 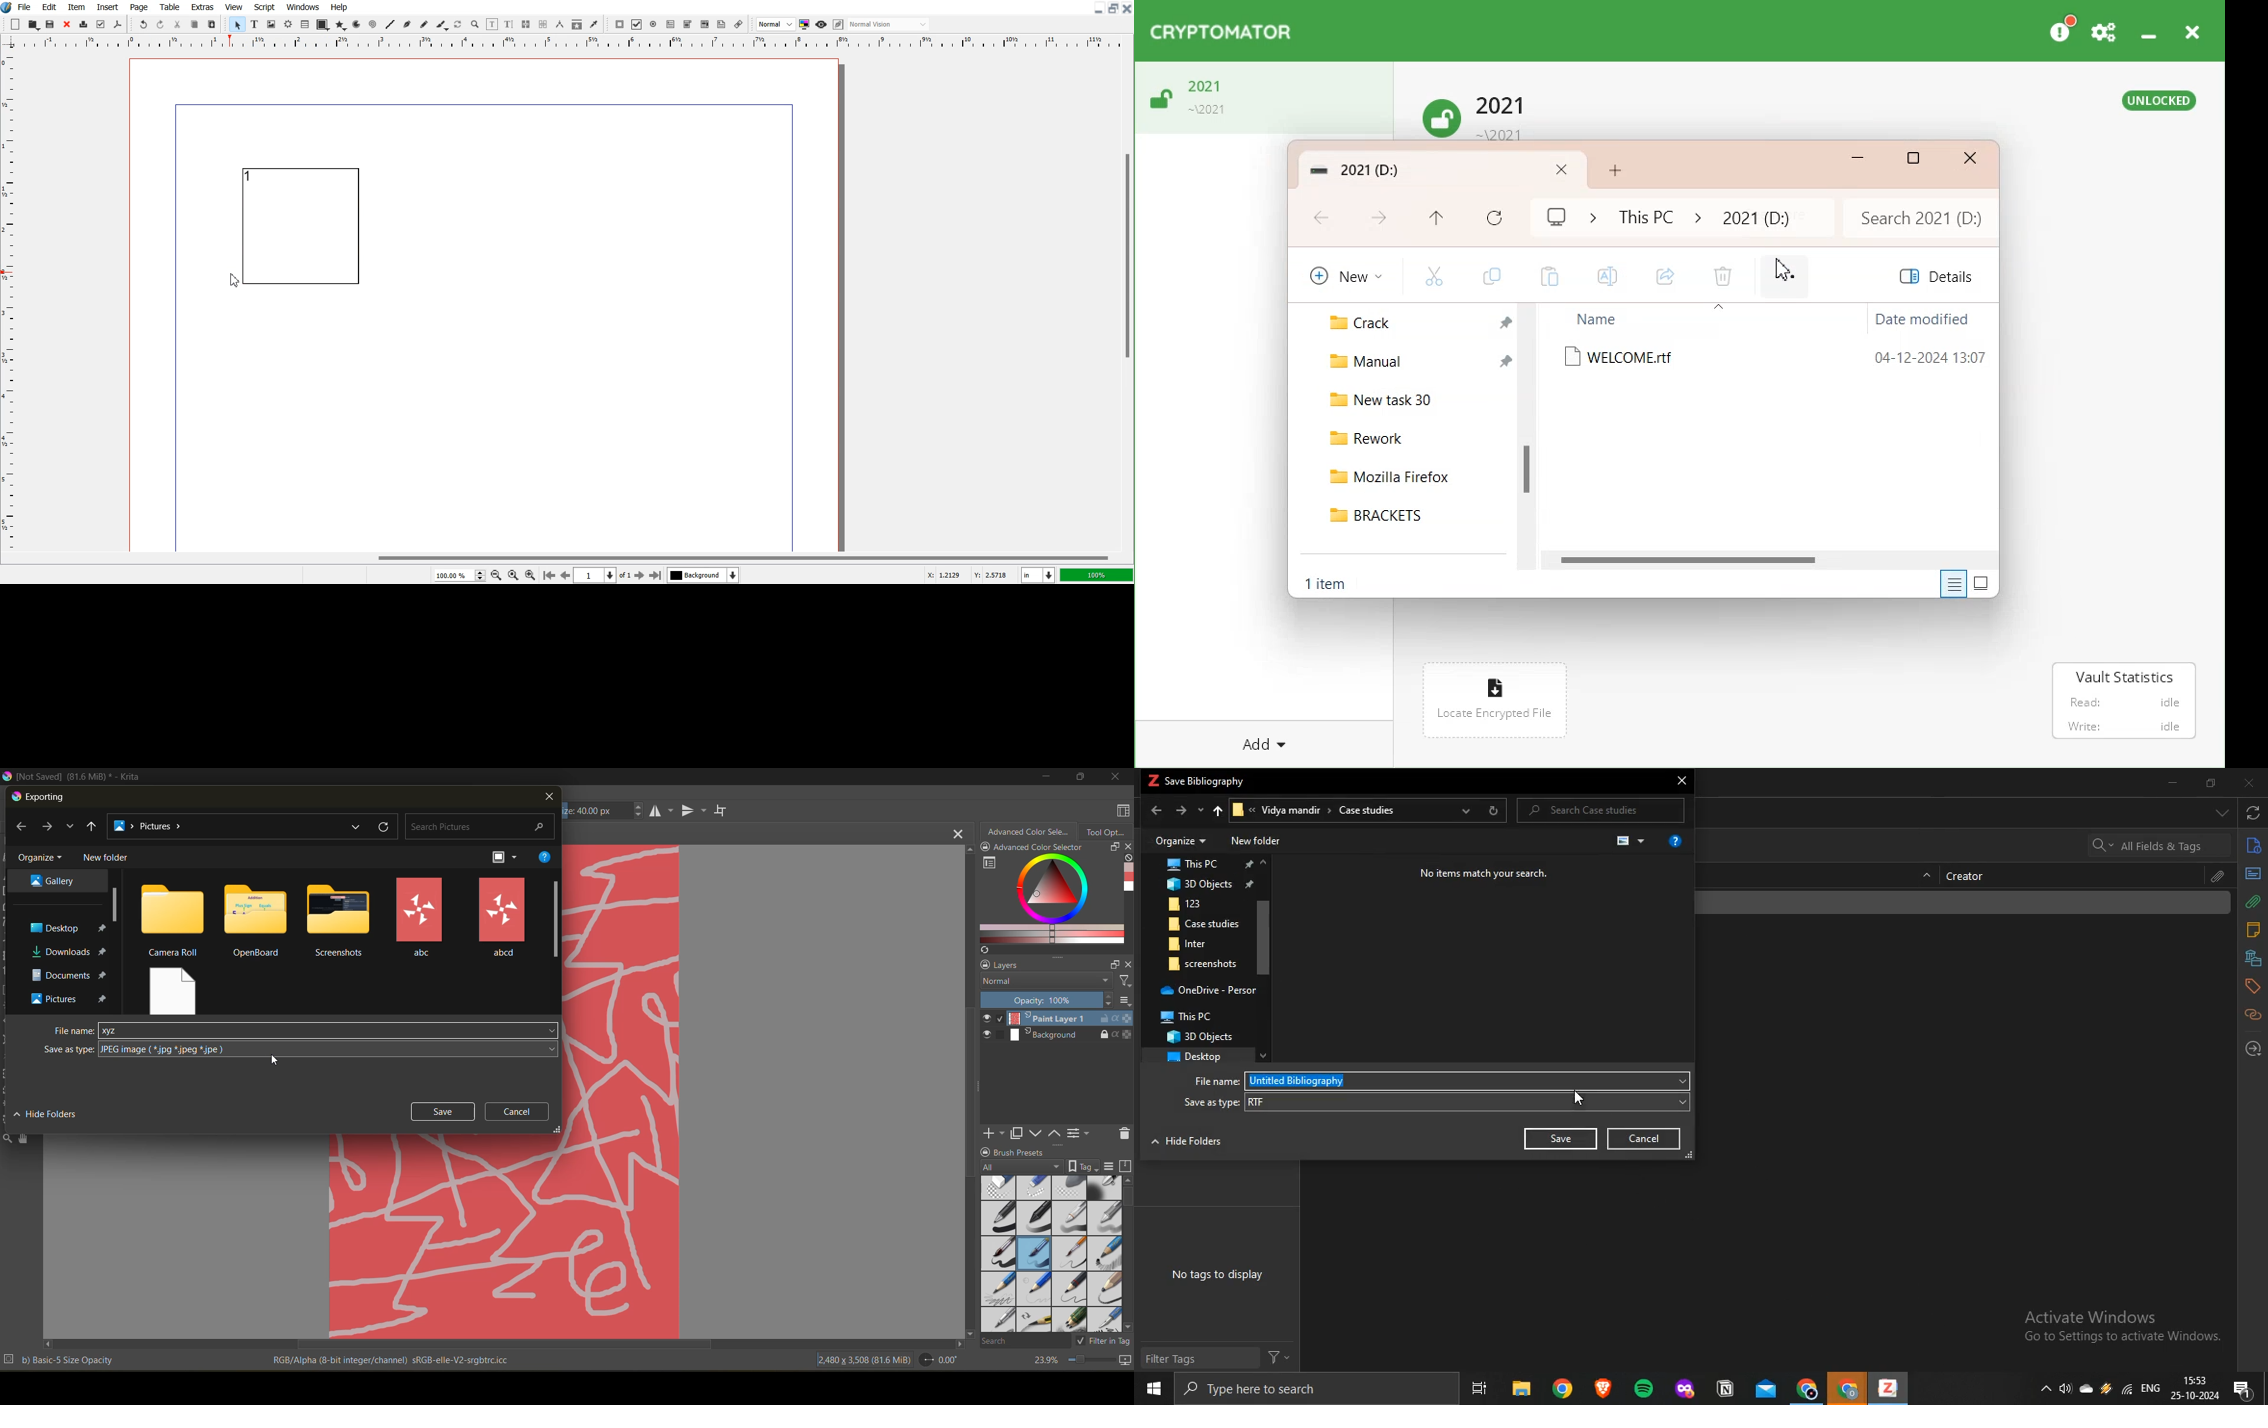 I want to click on folders, so click(x=341, y=922).